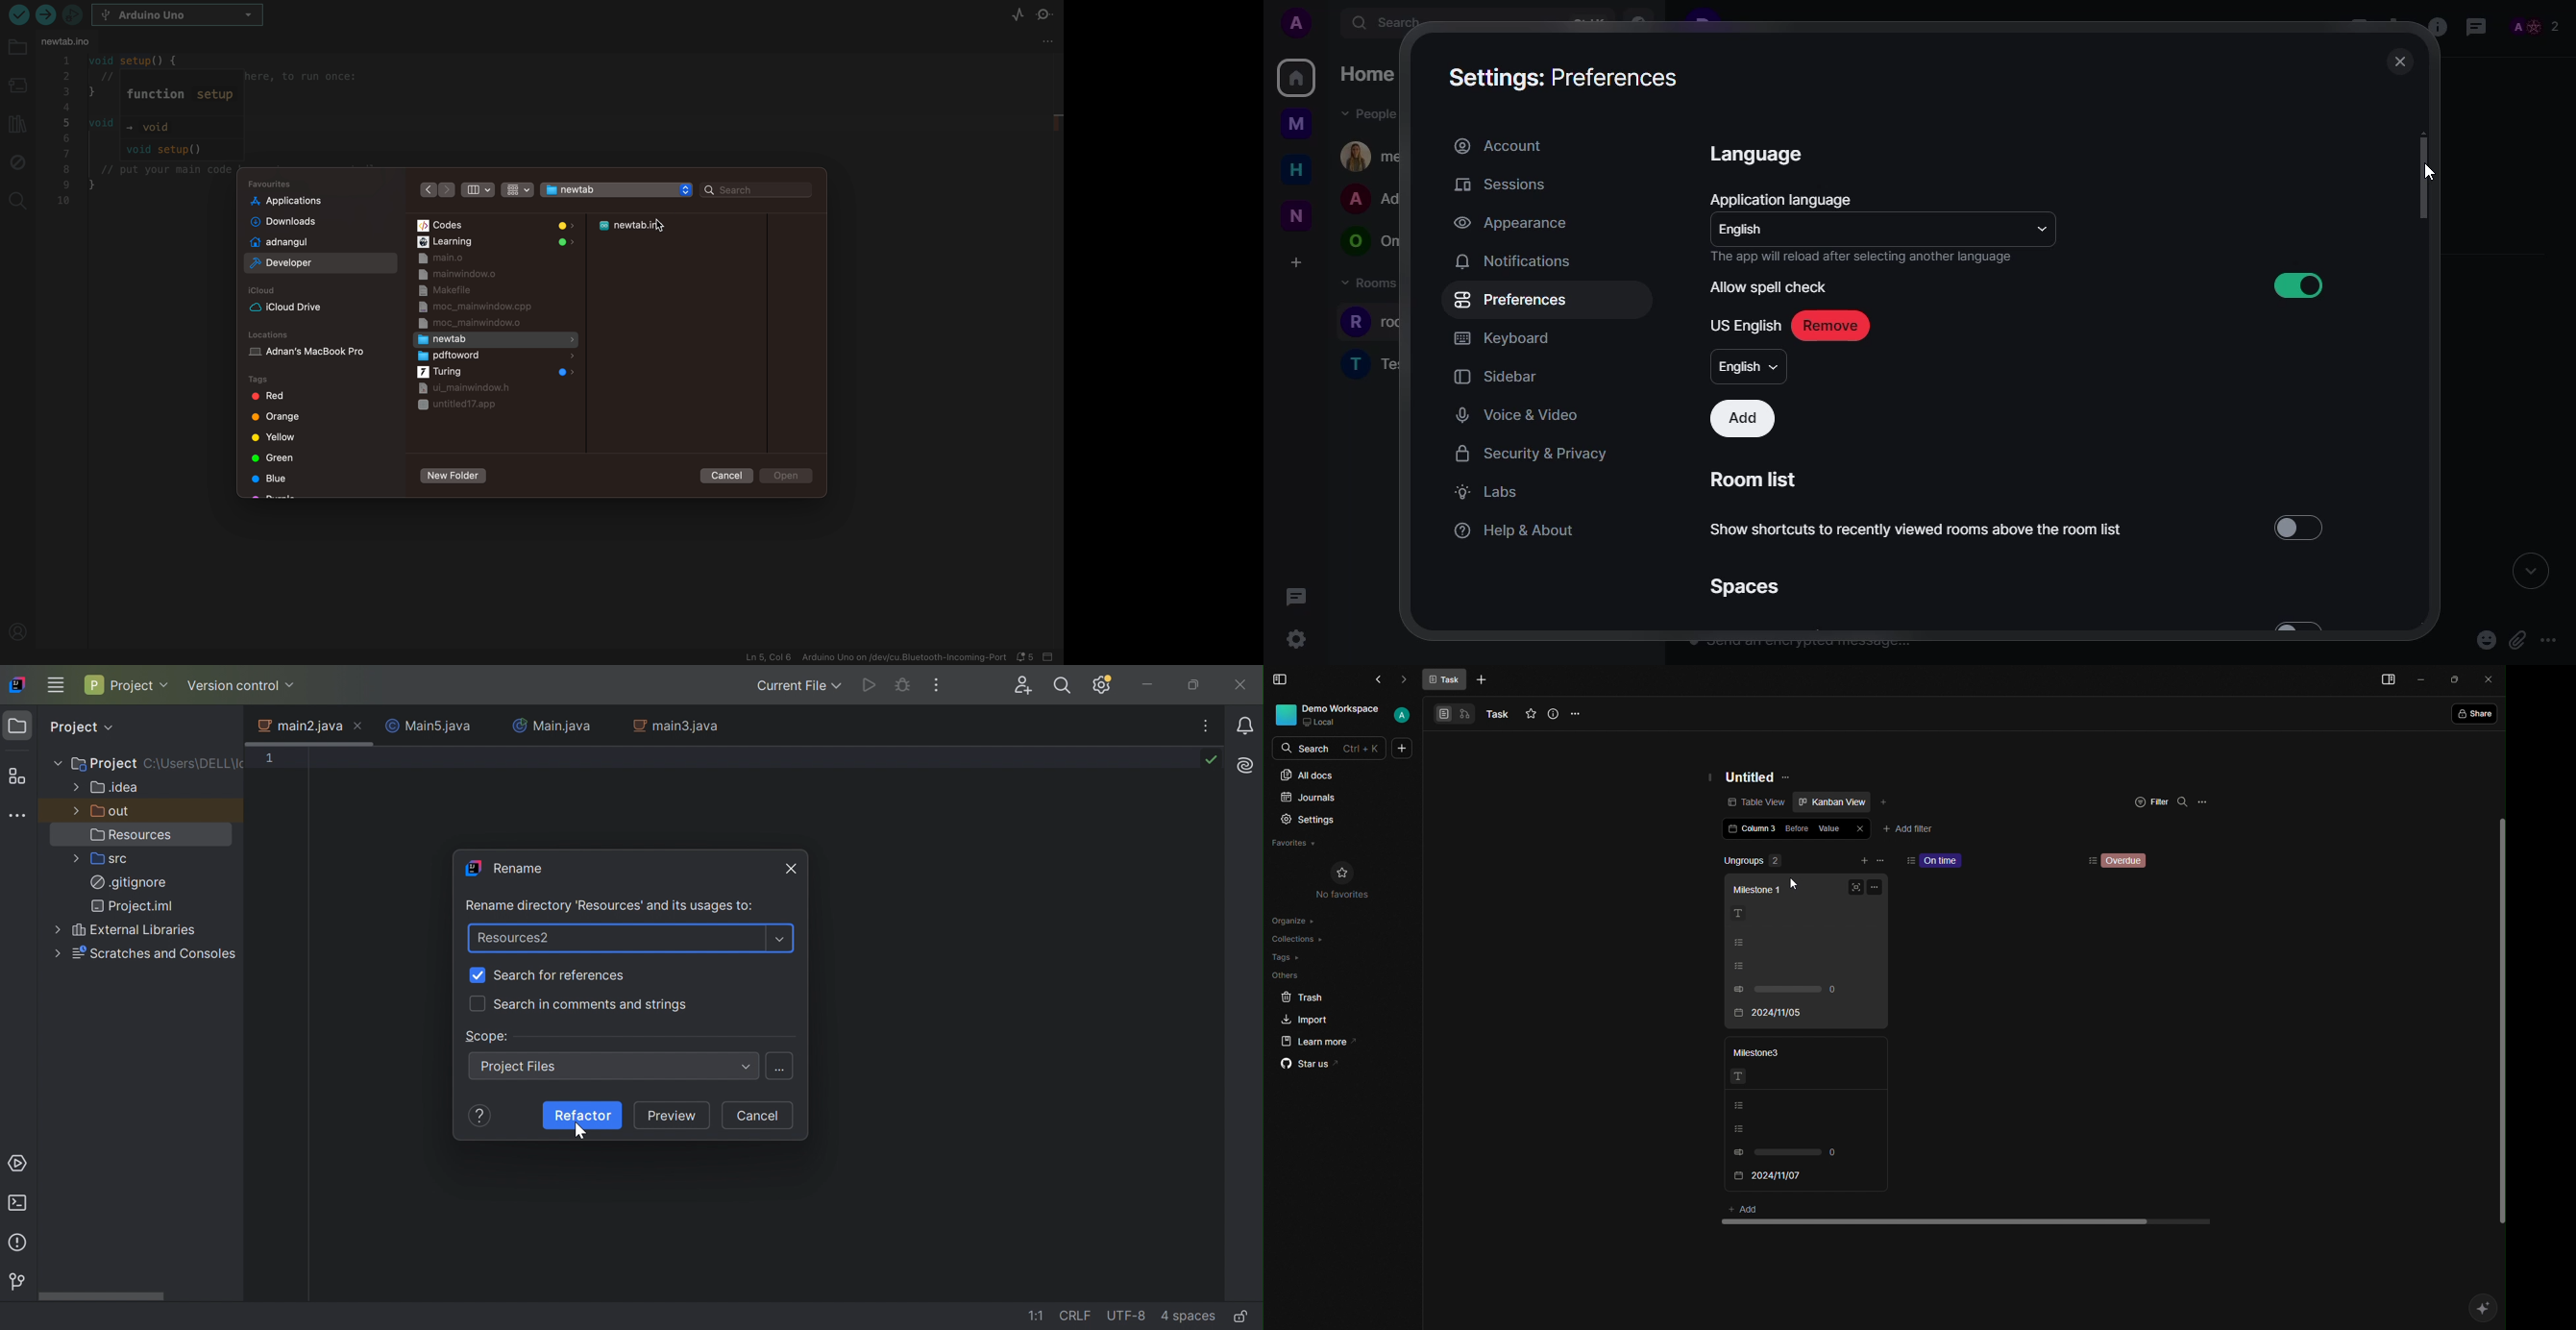 This screenshot has width=2576, height=1344. I want to click on Task, so click(1497, 714).